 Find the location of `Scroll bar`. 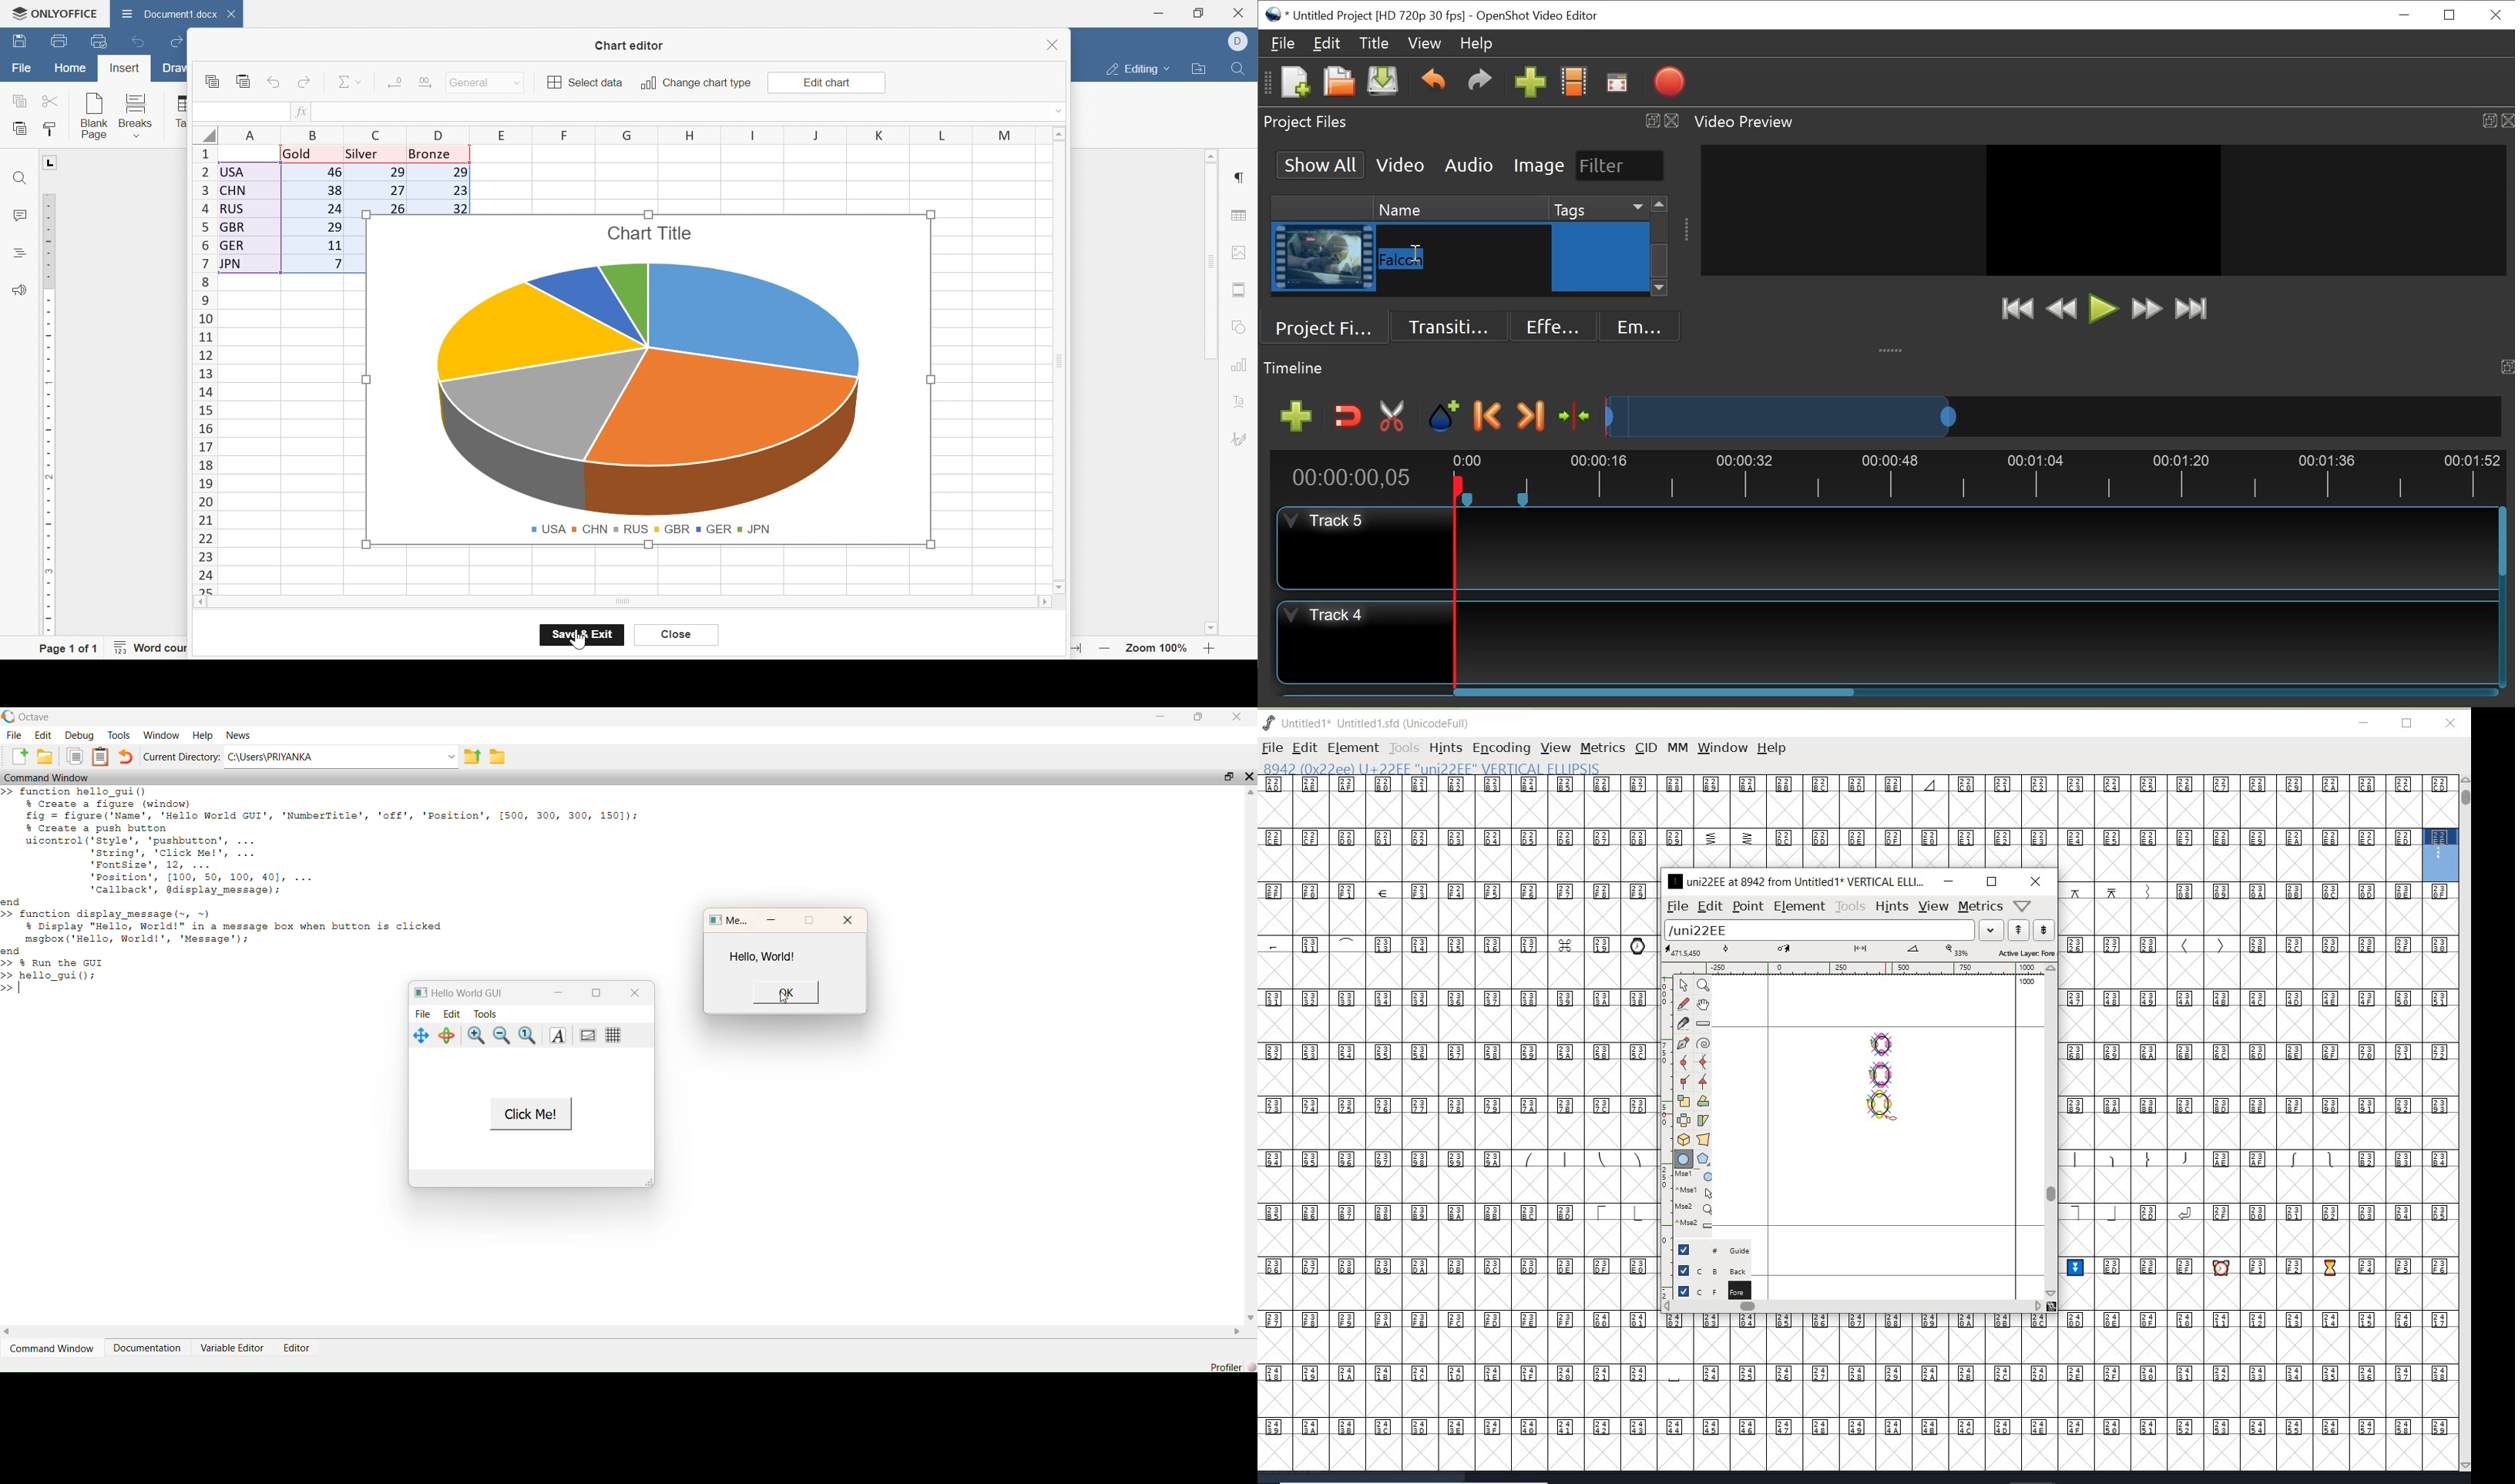

Scroll bar is located at coordinates (622, 604).